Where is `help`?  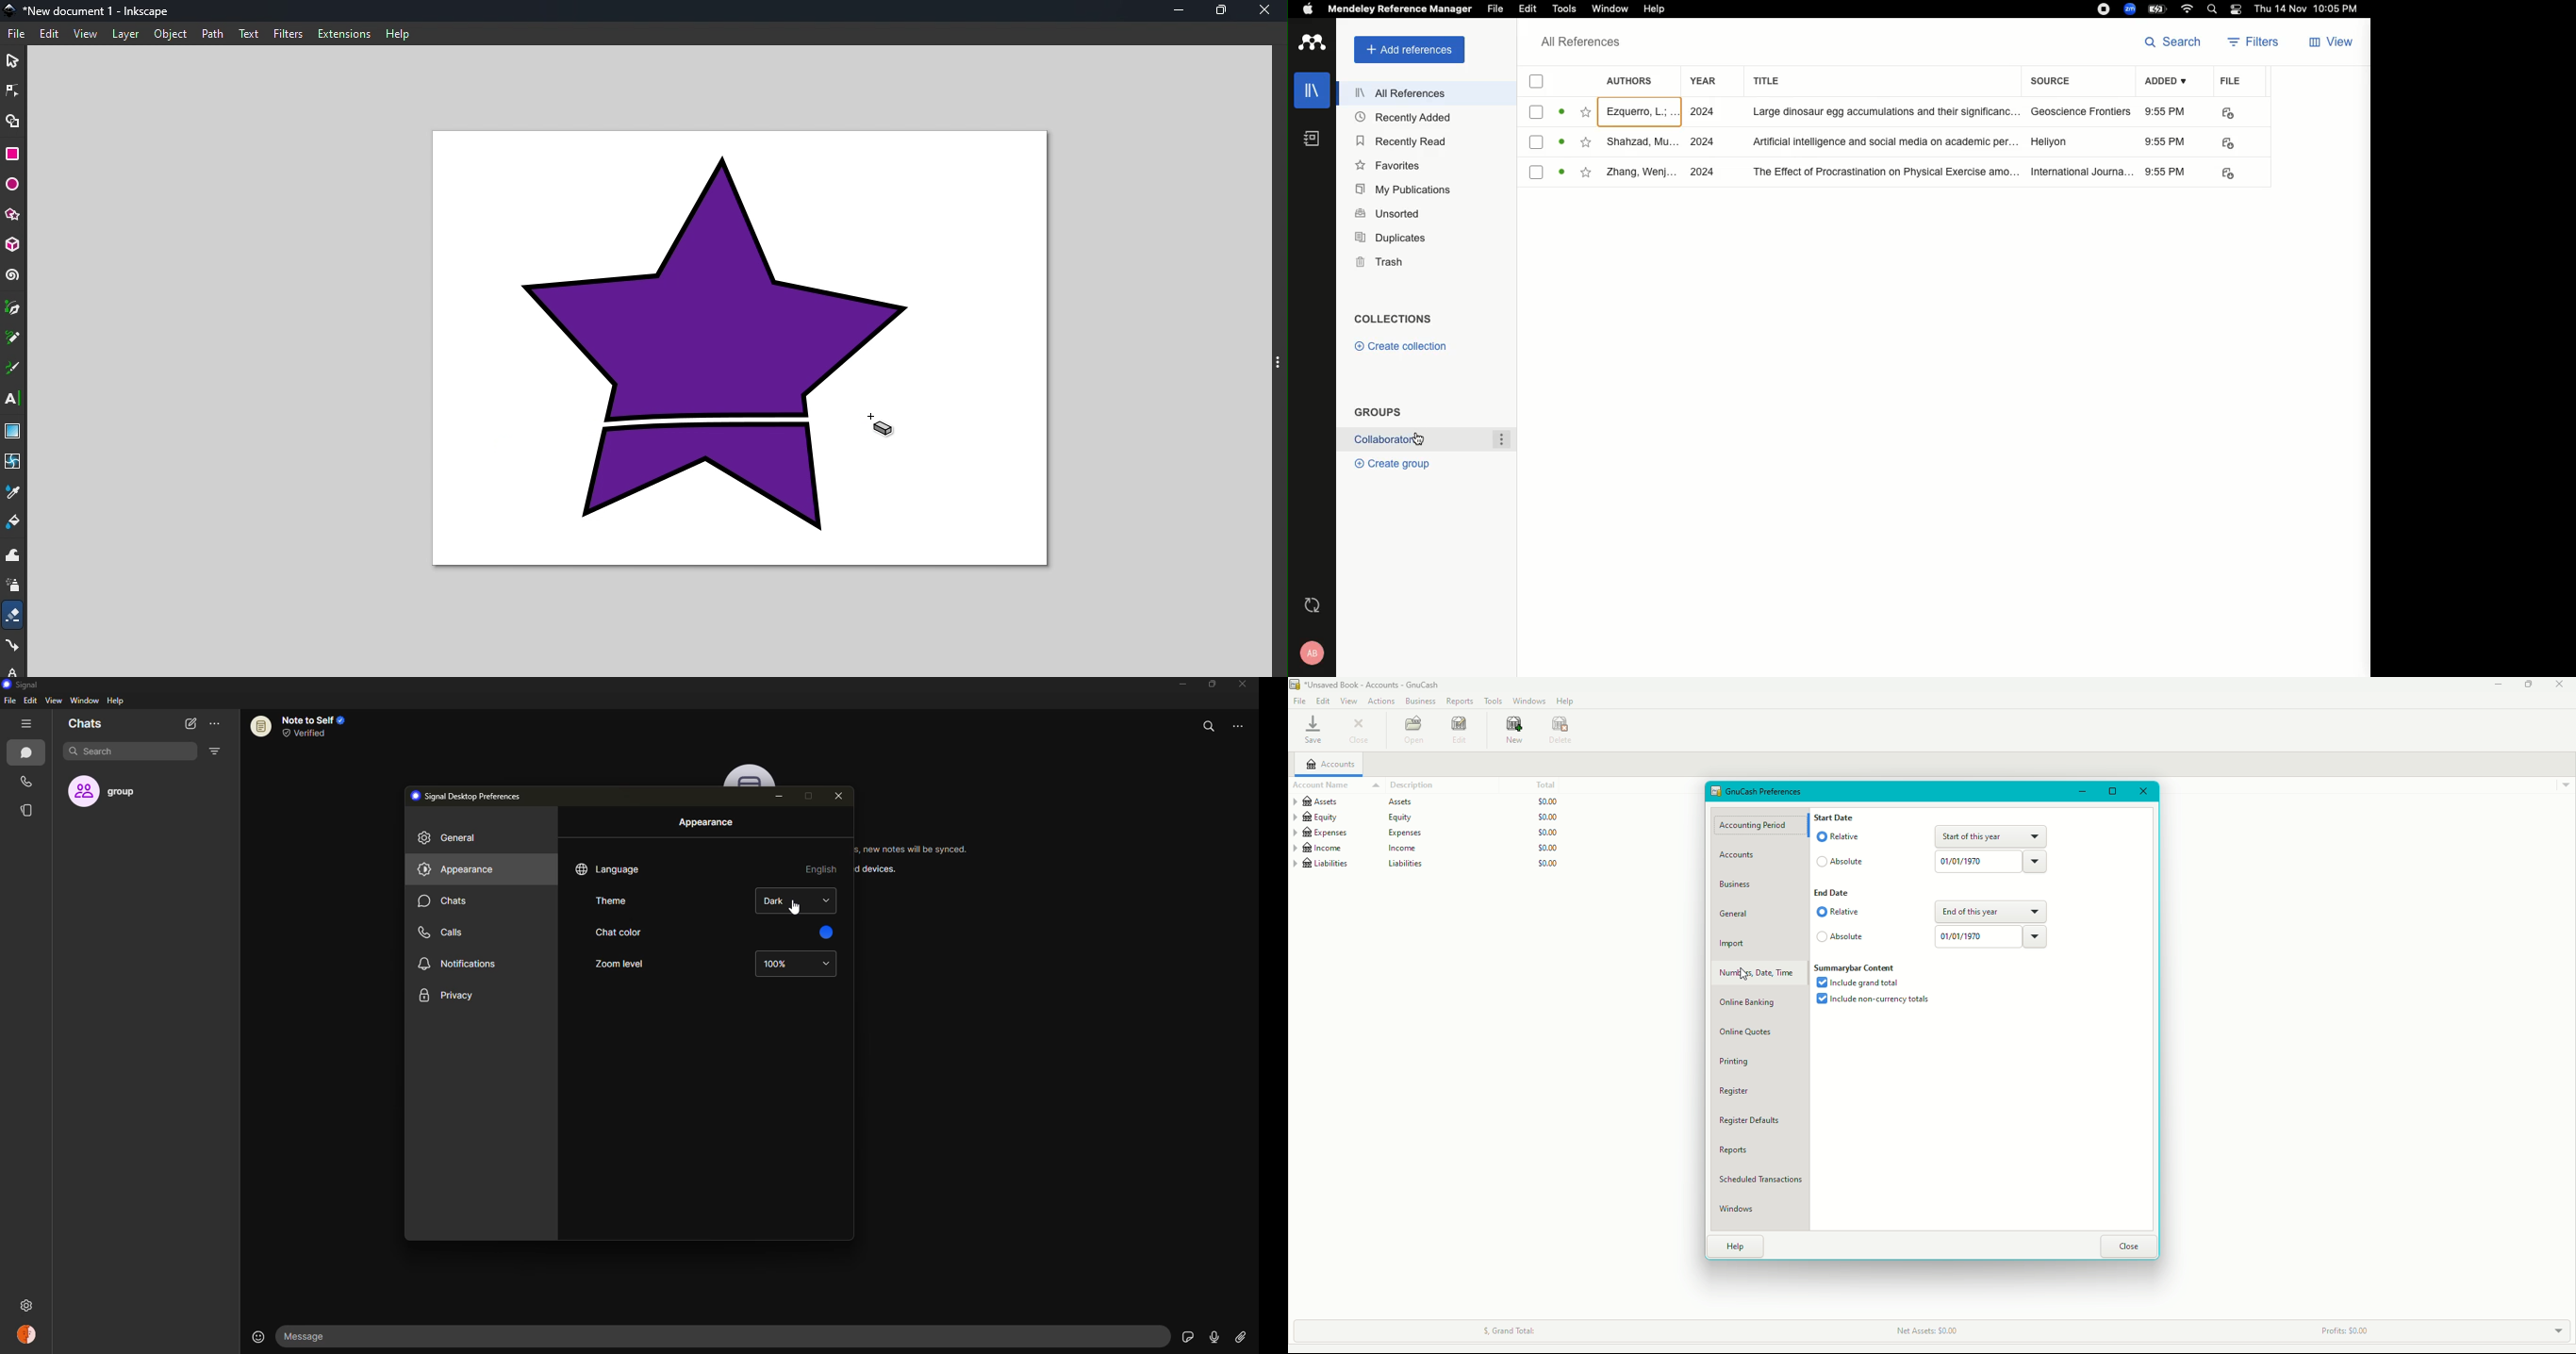 help is located at coordinates (117, 700).